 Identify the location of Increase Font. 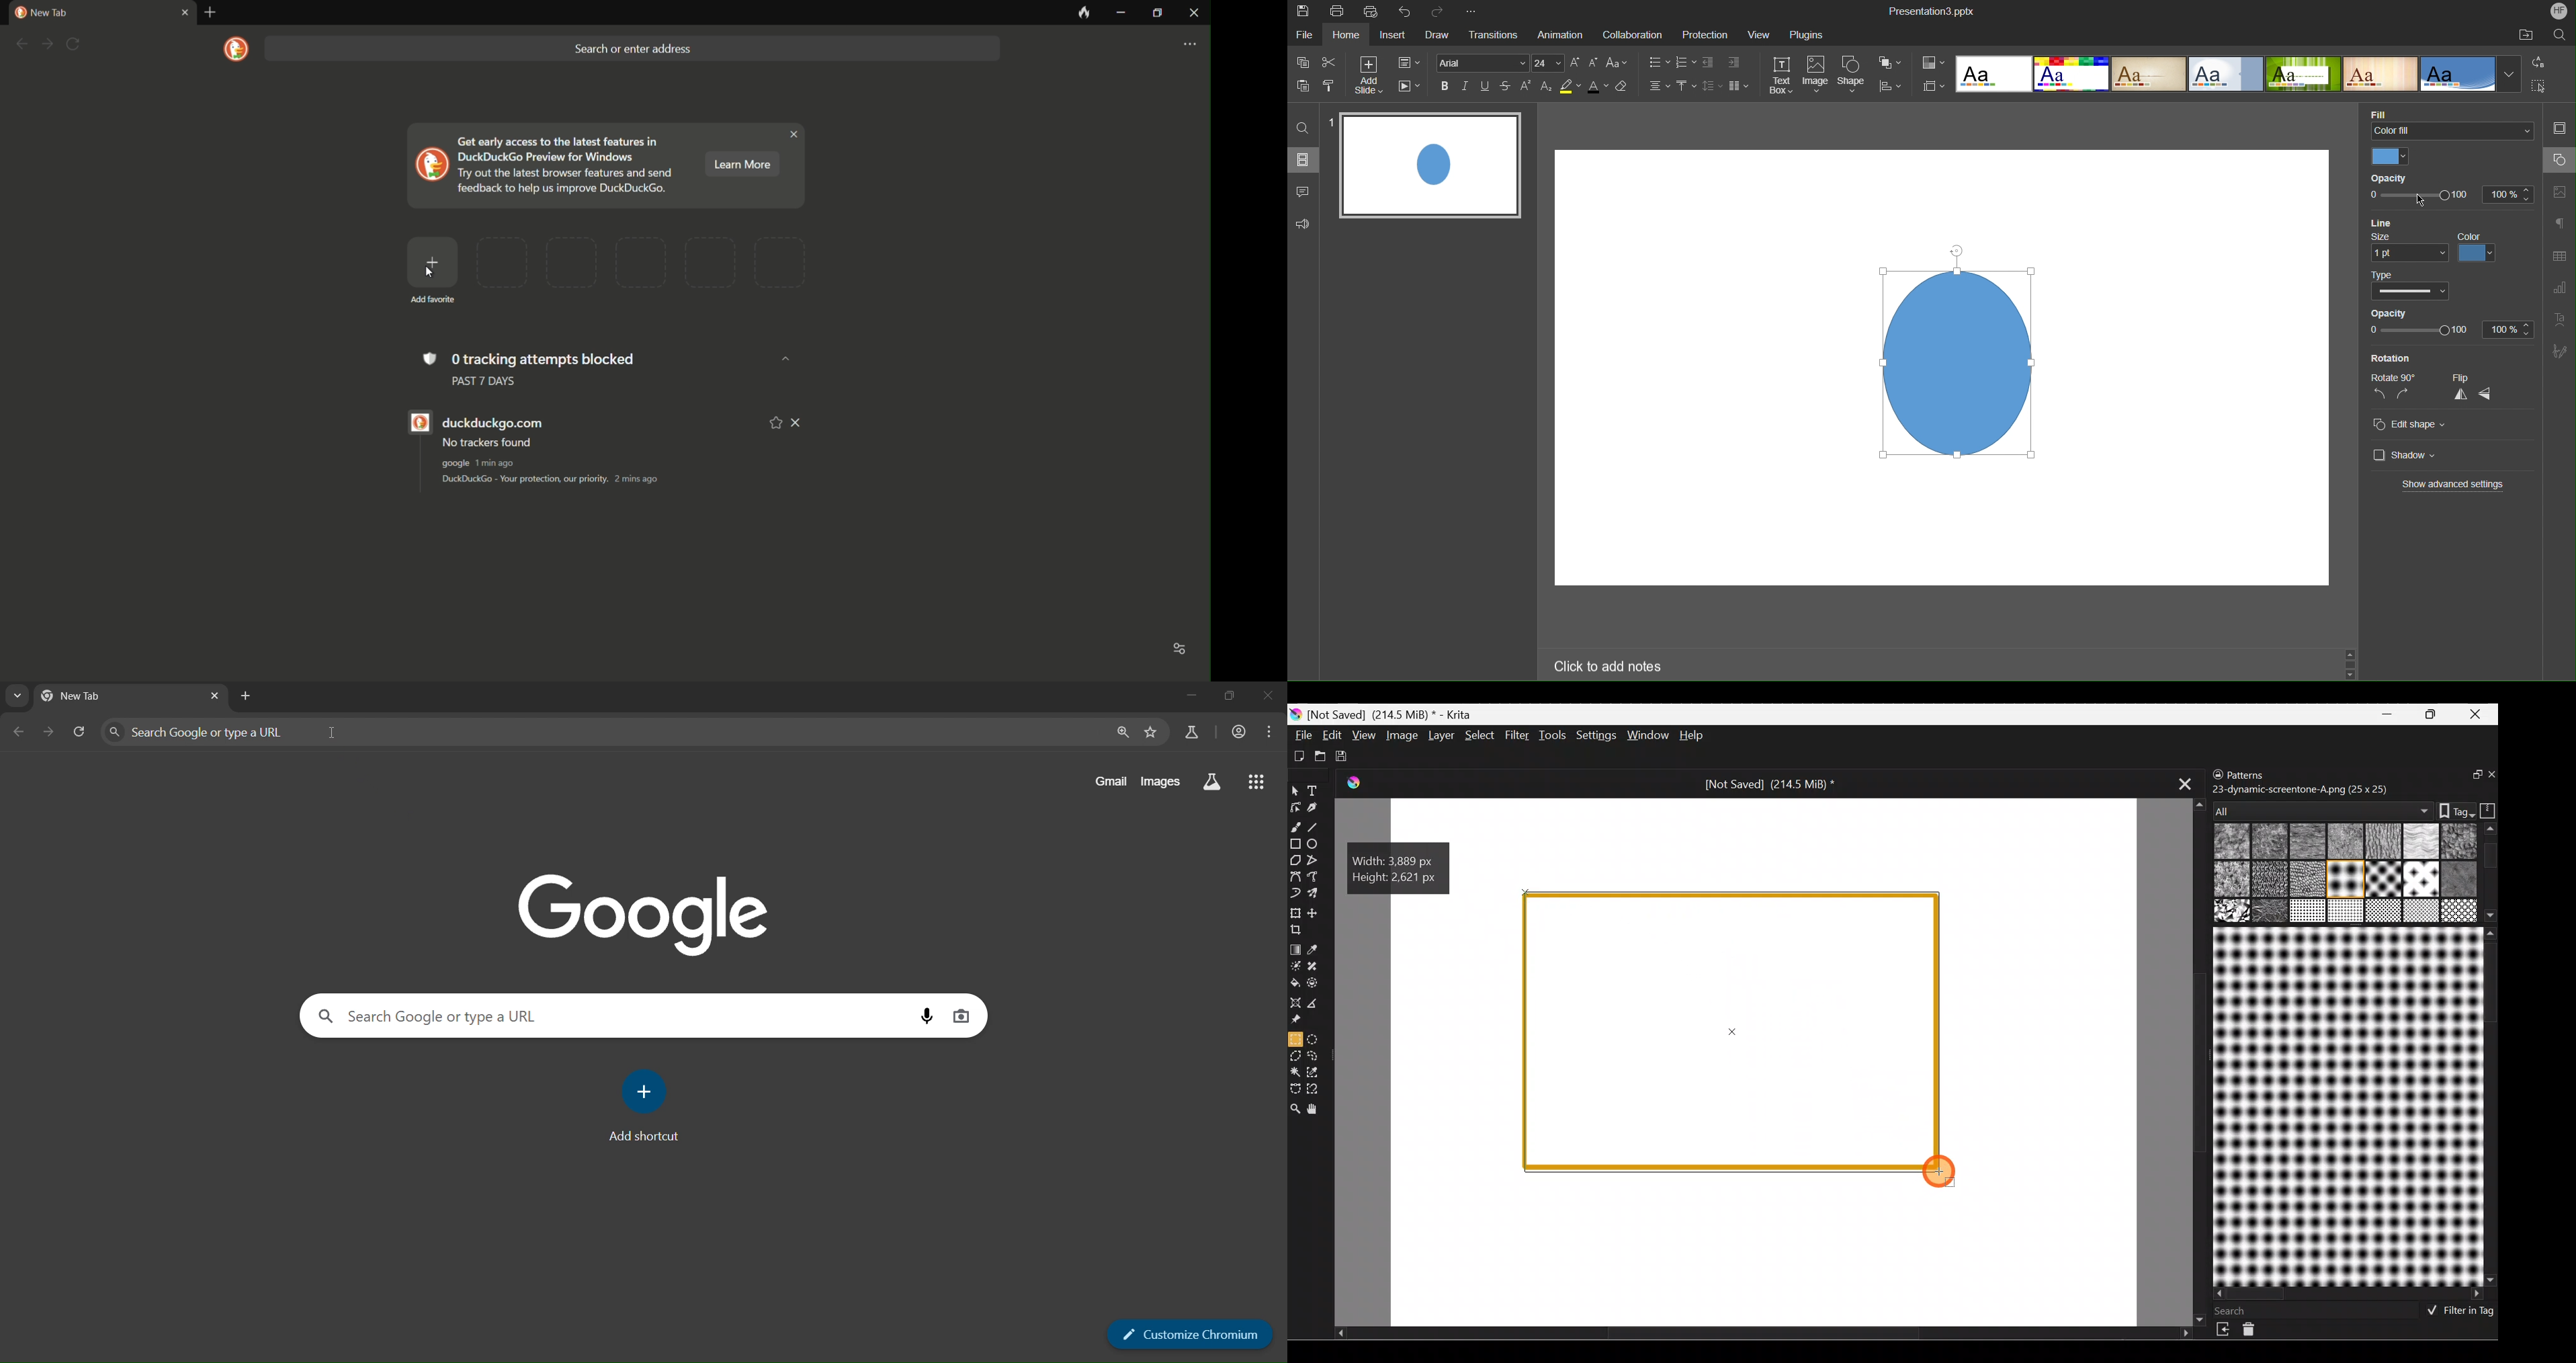
(1576, 63).